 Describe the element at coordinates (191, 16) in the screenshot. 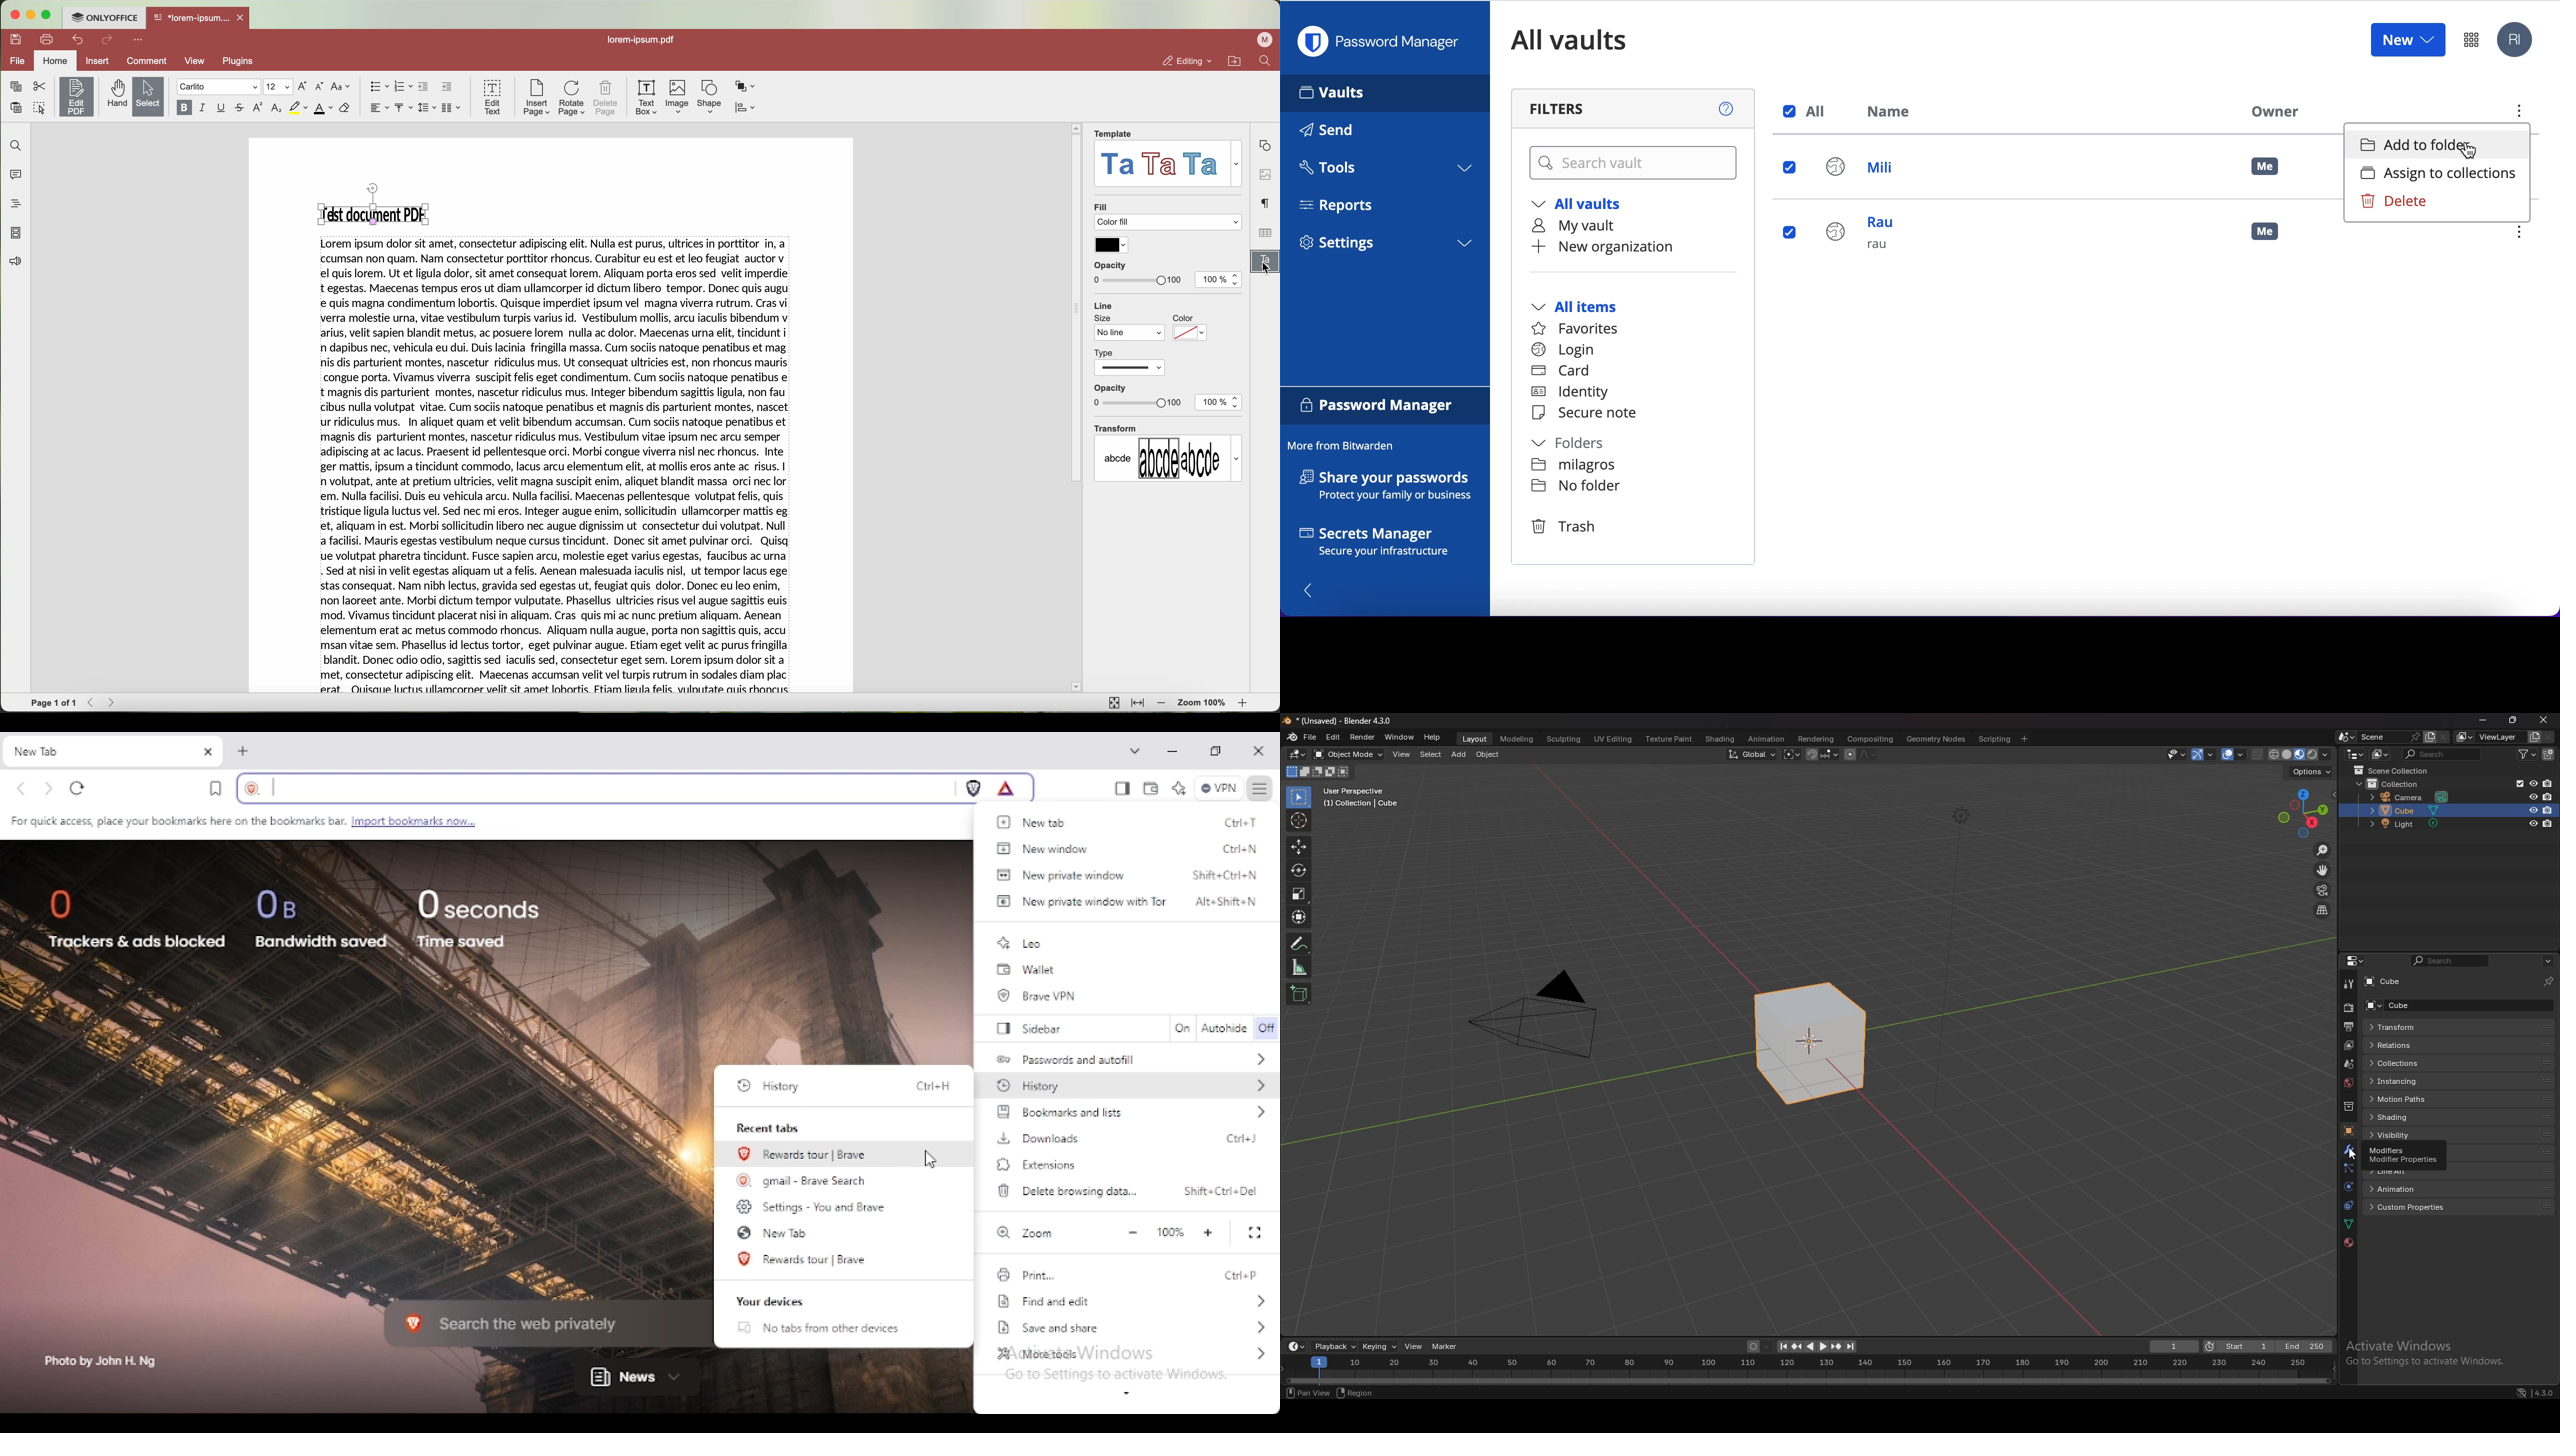

I see `*lorem-ipsum....` at that location.